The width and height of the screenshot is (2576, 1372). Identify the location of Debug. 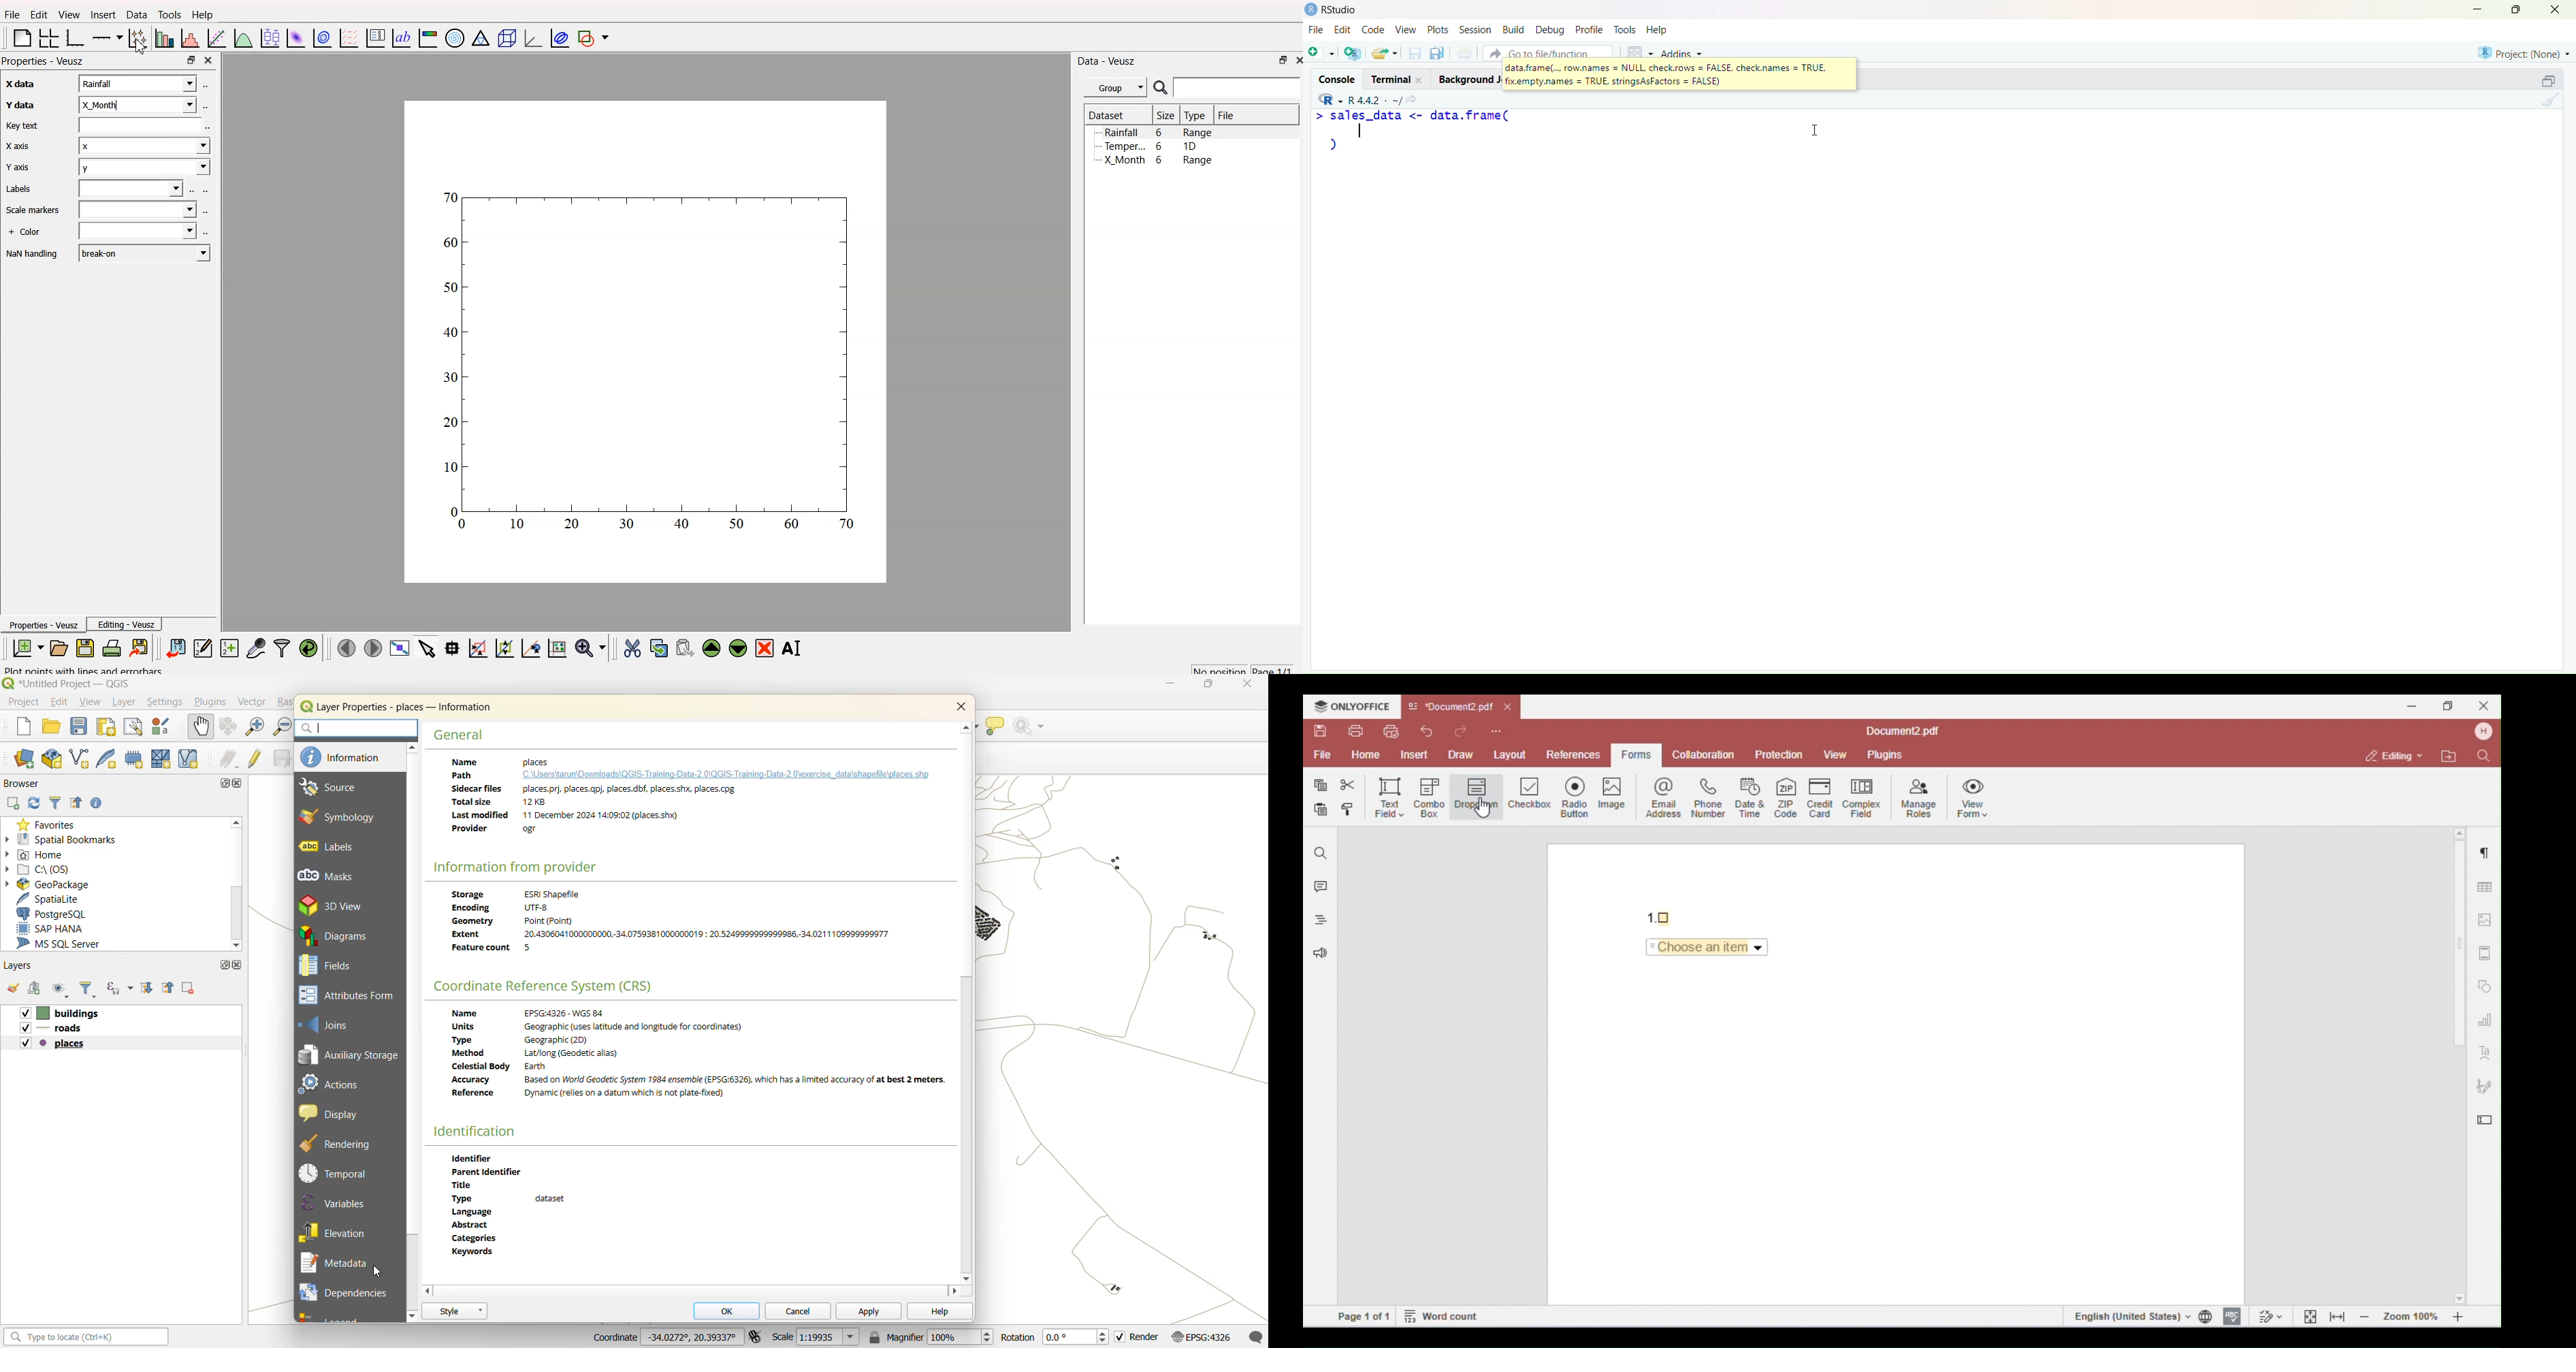
(1550, 29).